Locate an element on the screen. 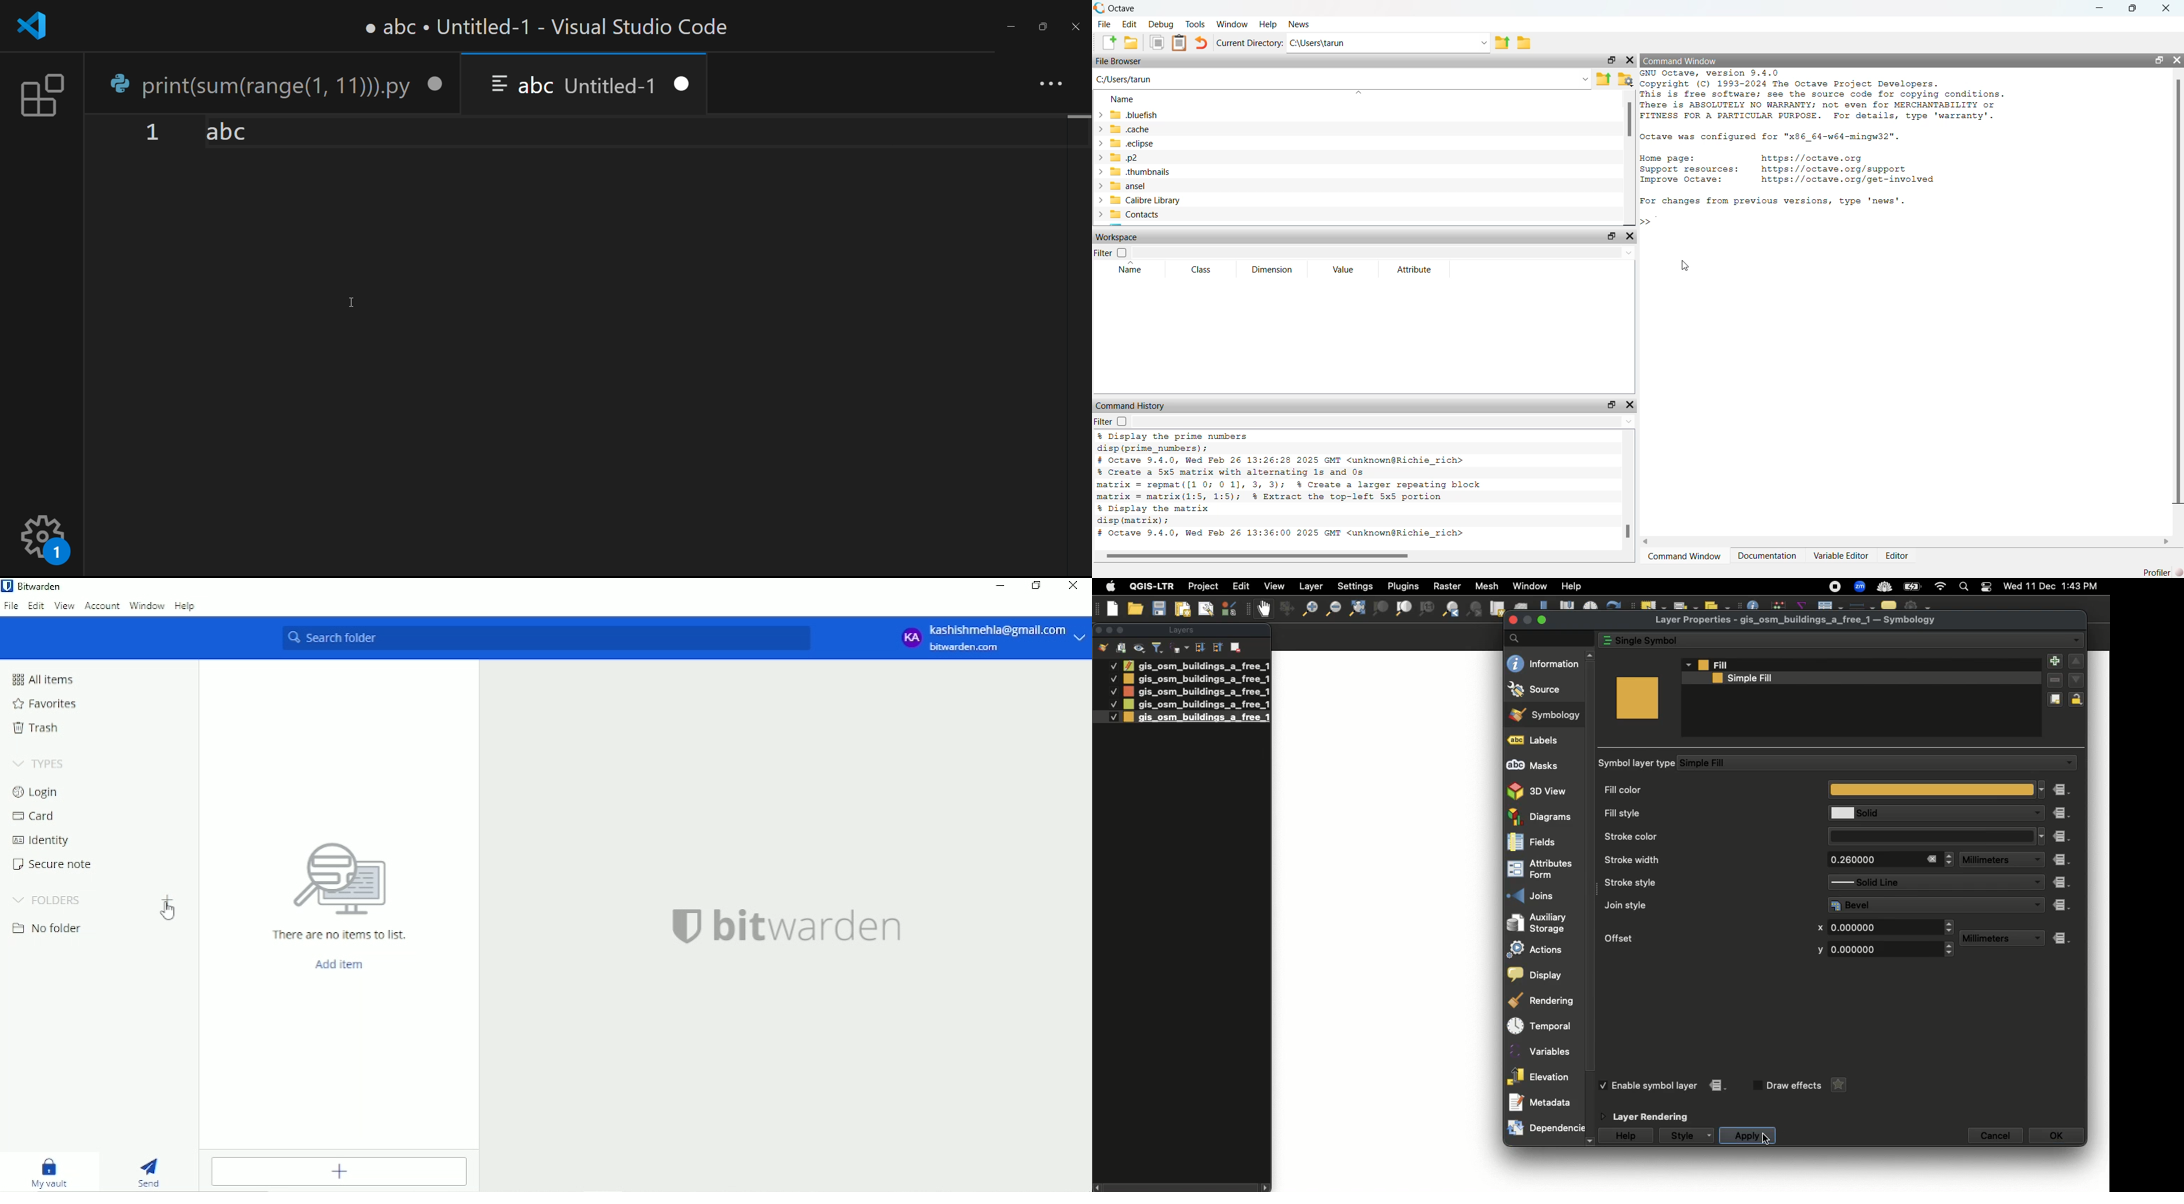 The height and width of the screenshot is (1204, 2184). Remove is located at coordinates (2055, 681).